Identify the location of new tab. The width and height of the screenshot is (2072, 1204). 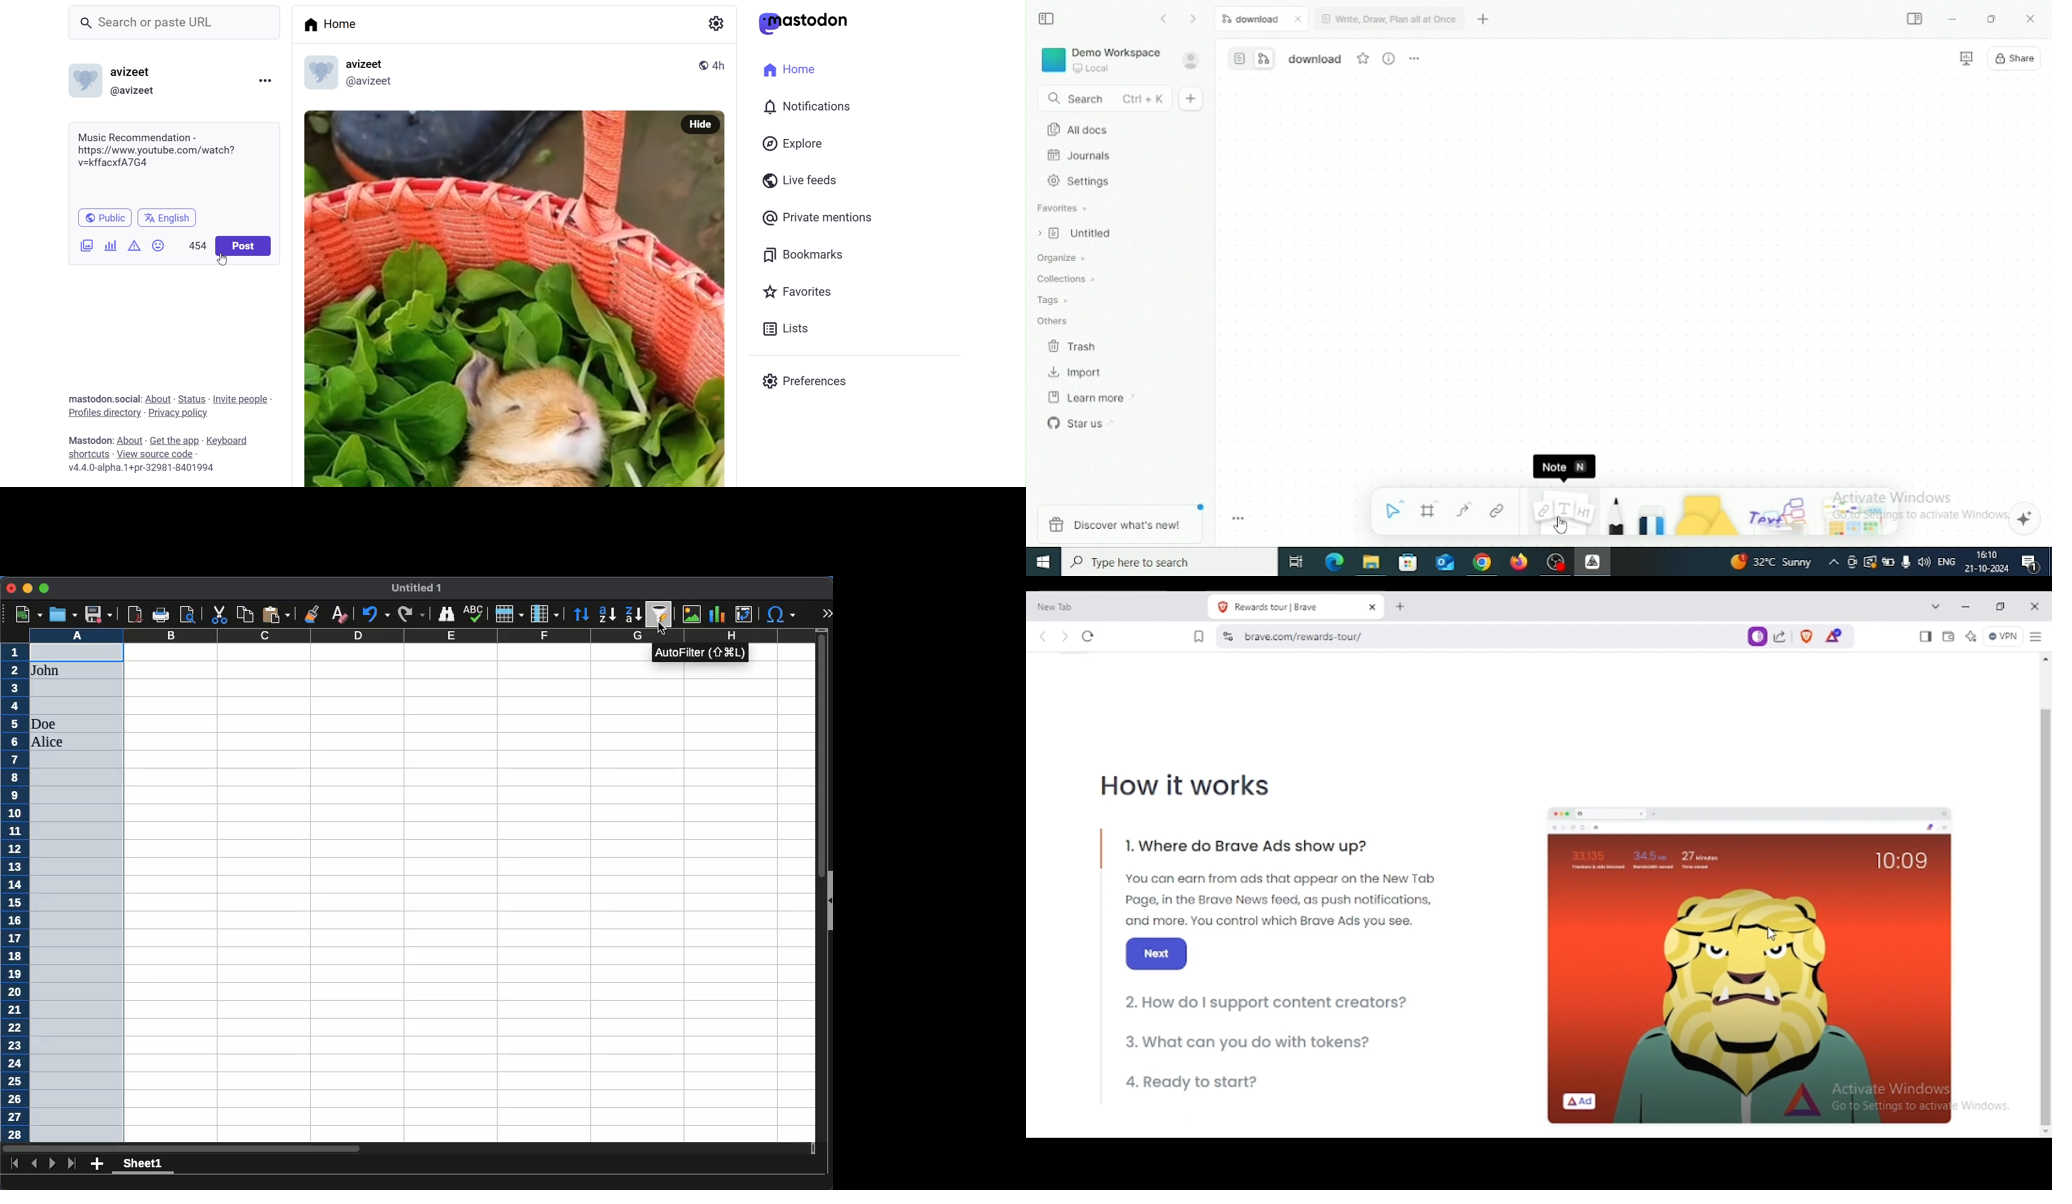
(1101, 607).